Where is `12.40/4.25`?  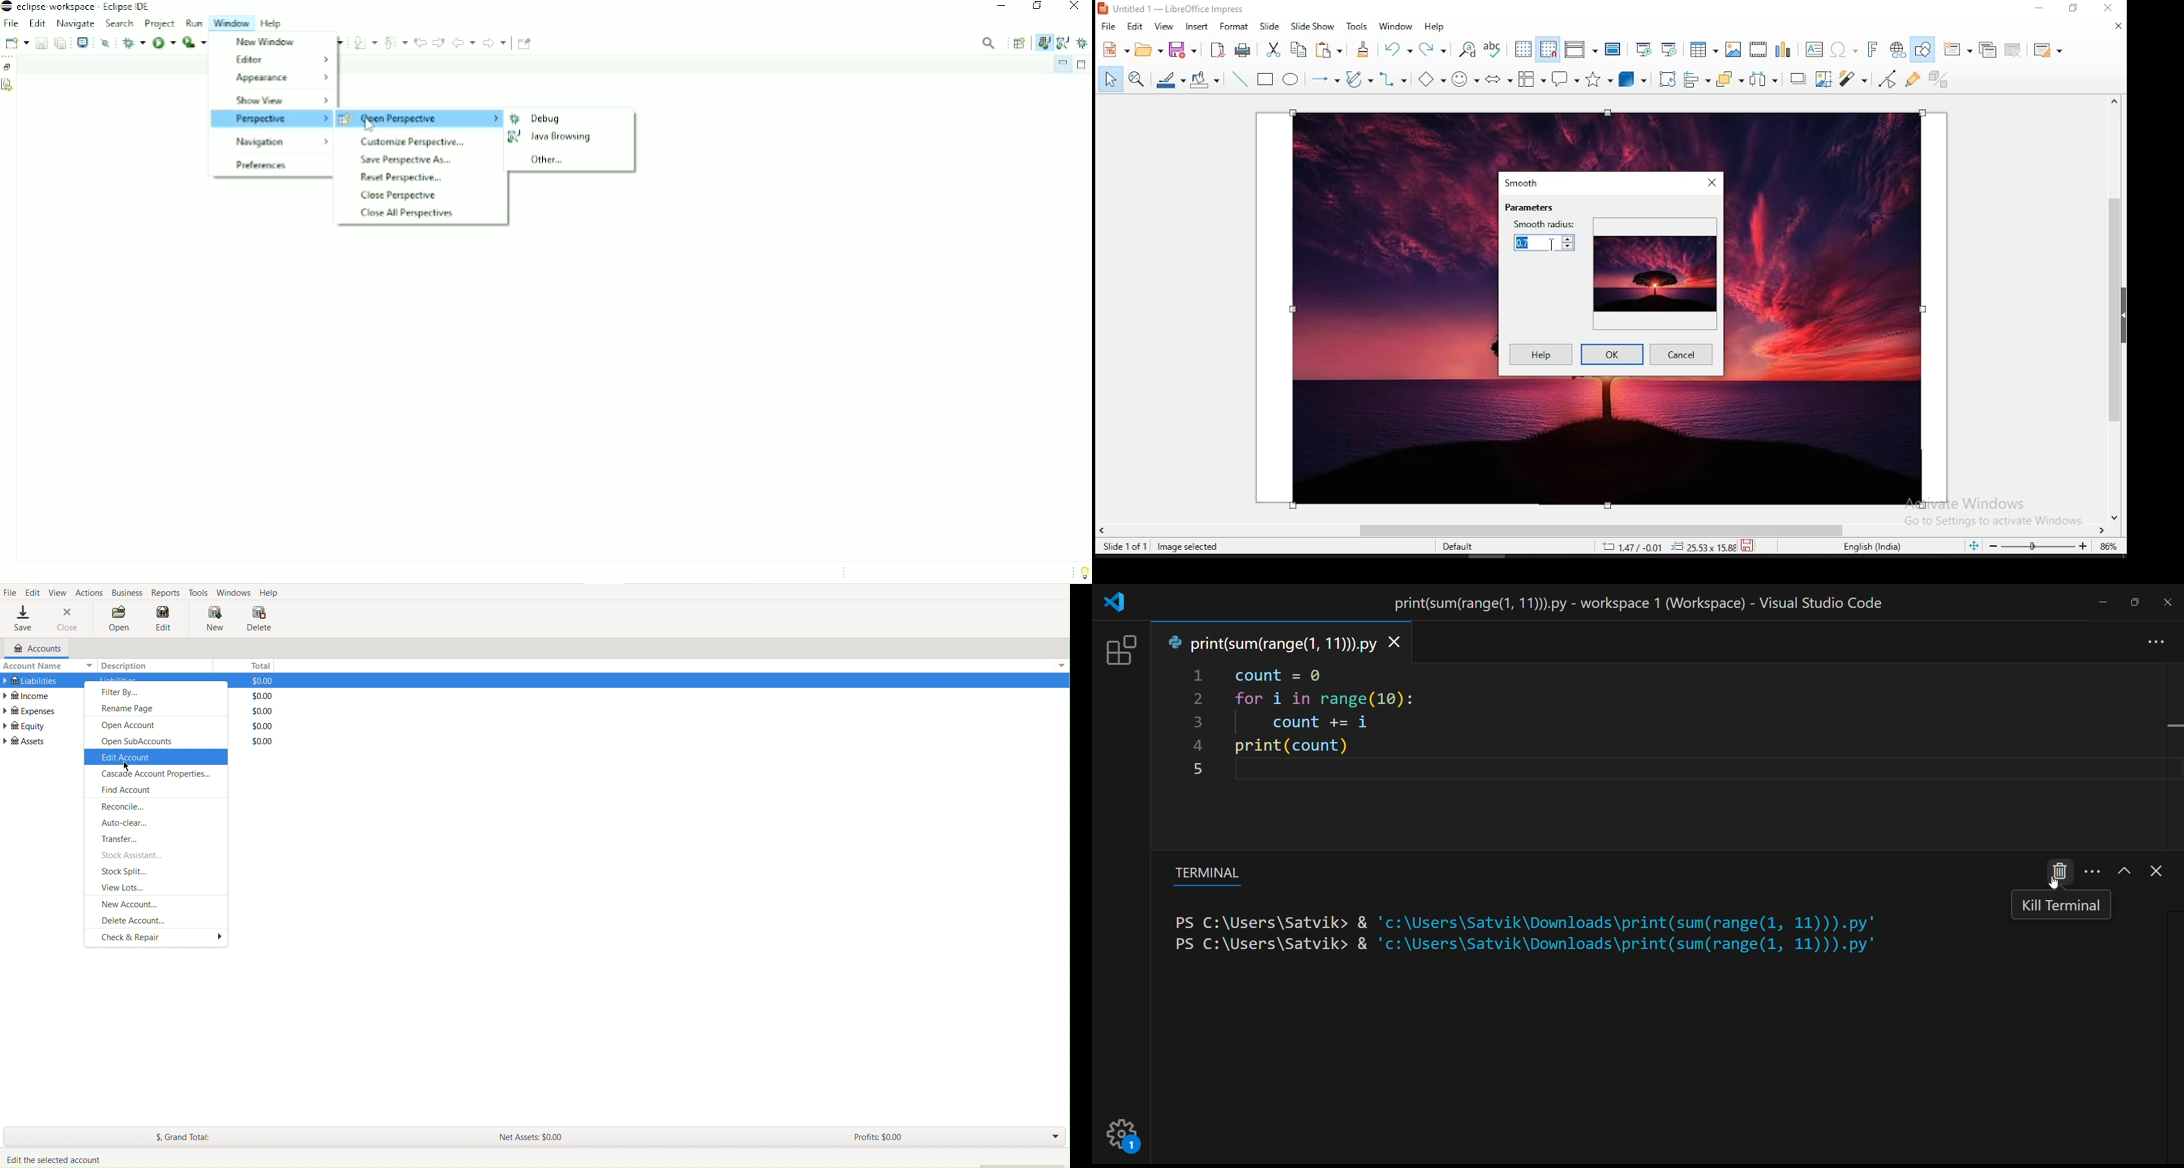
12.40/4.25 is located at coordinates (1635, 547).